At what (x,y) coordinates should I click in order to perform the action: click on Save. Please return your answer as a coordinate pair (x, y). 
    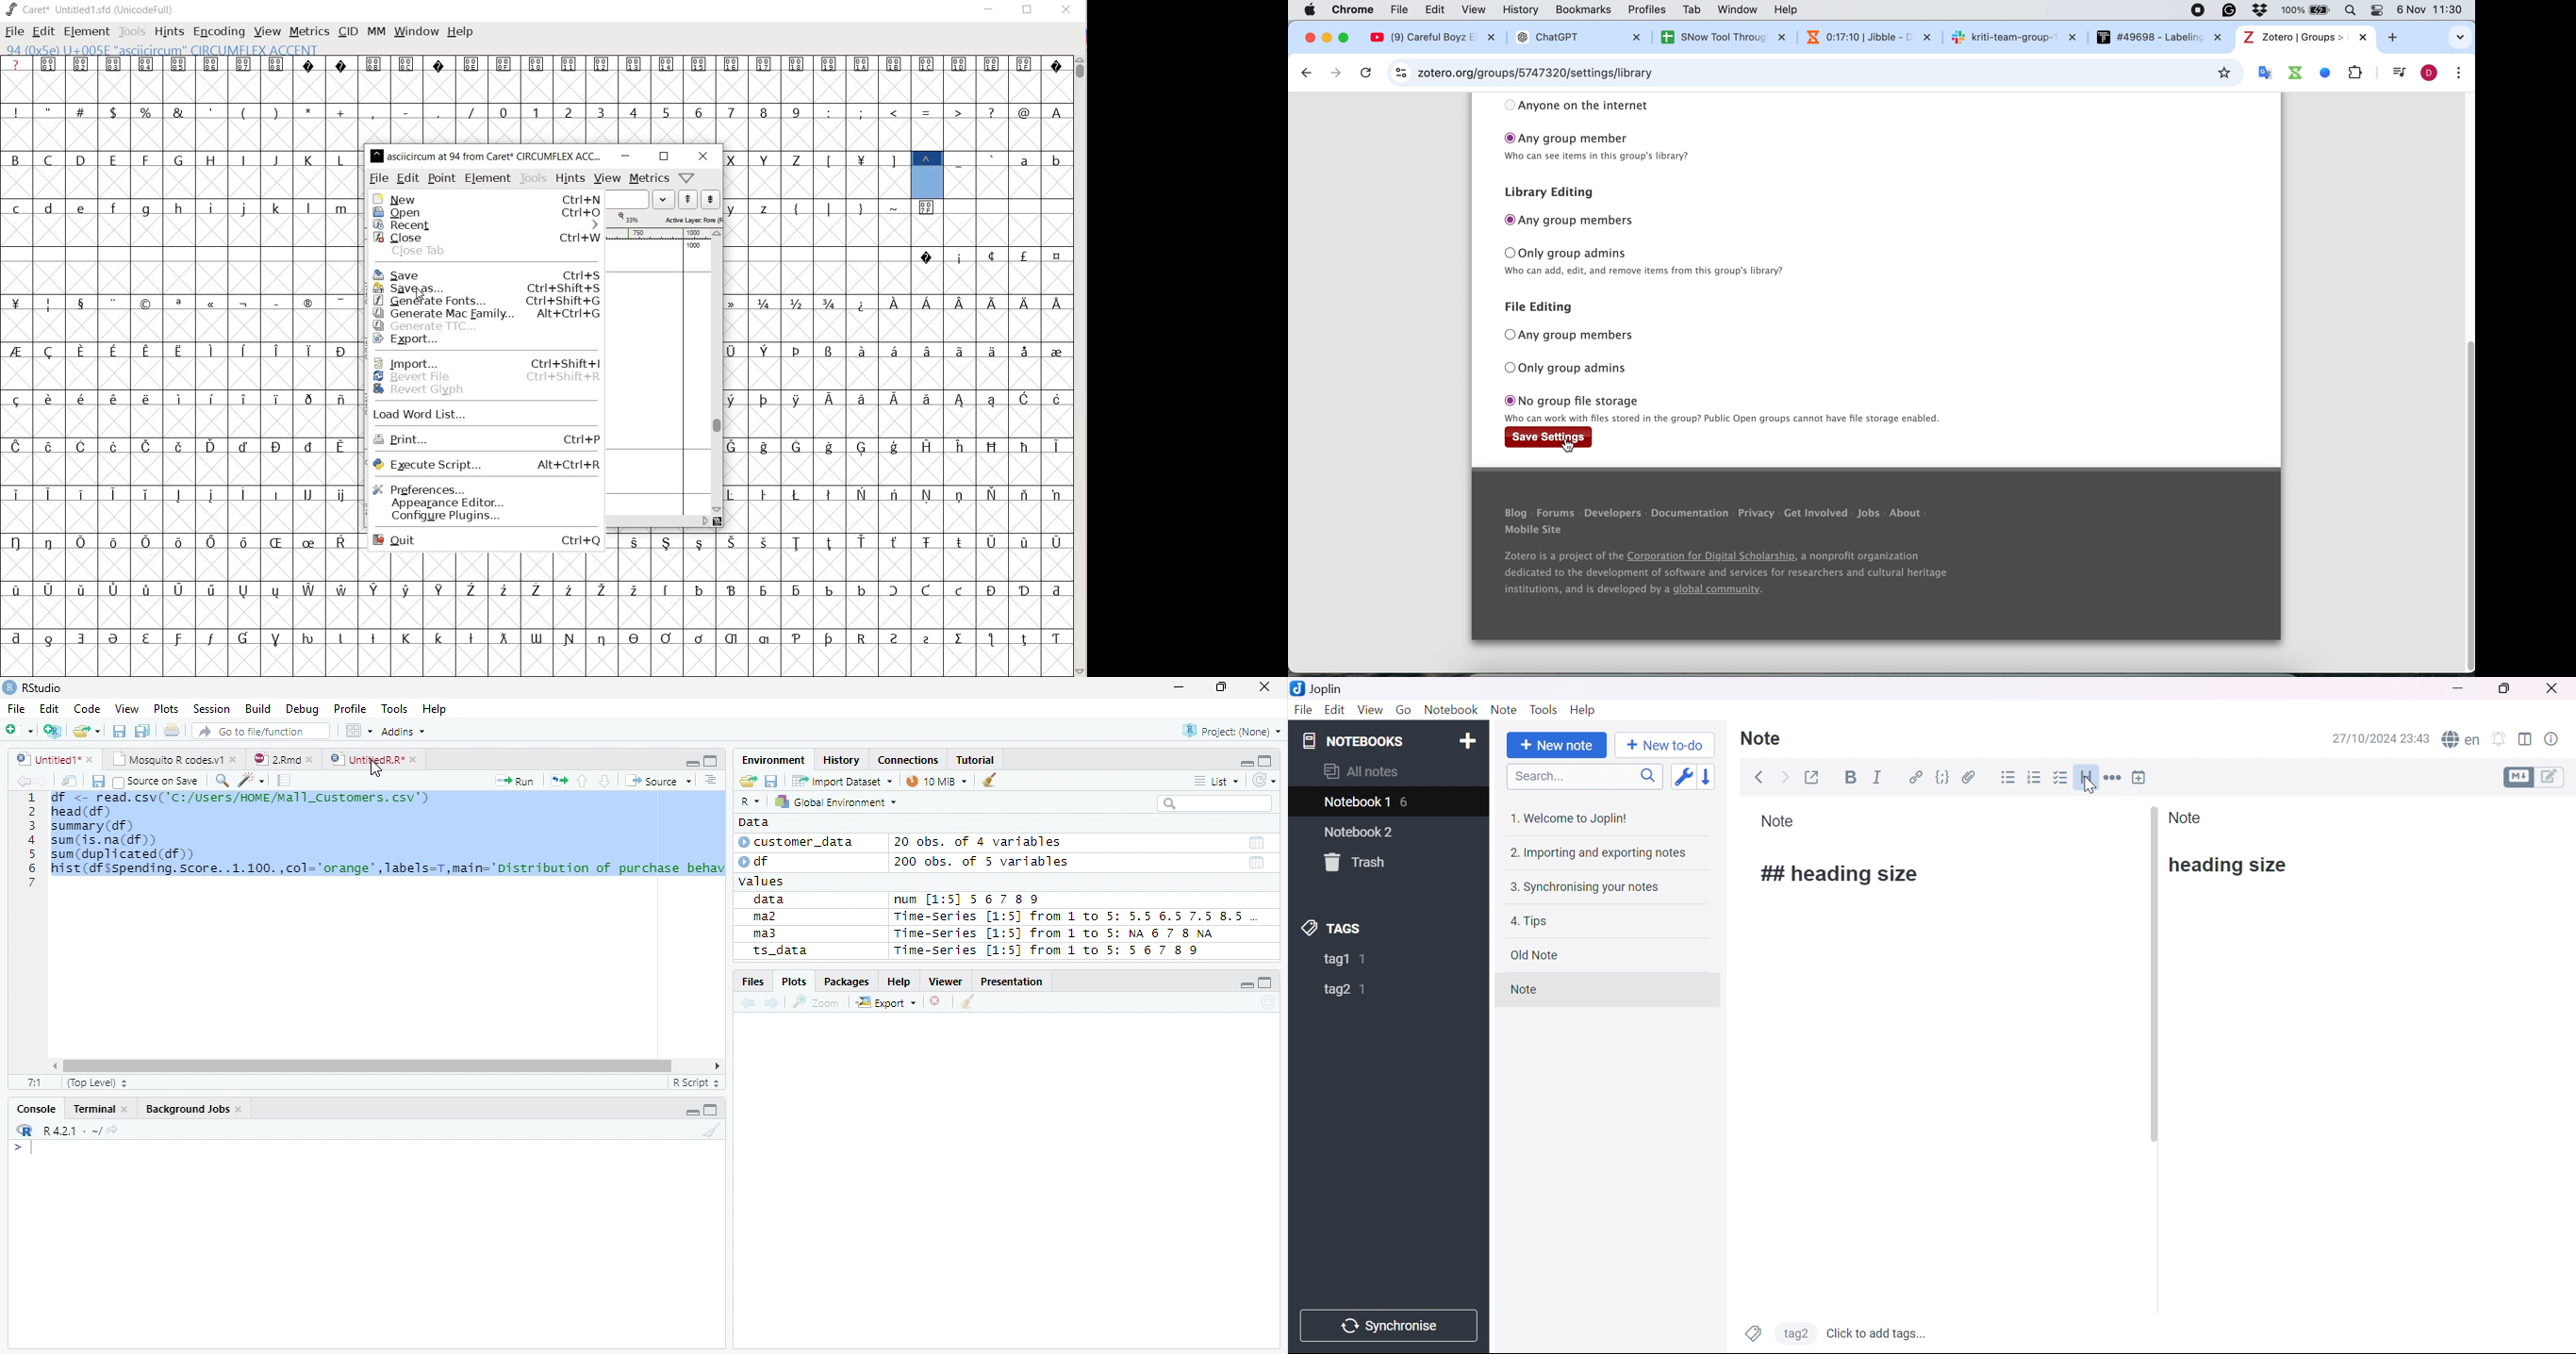
    Looking at the image, I should click on (97, 781).